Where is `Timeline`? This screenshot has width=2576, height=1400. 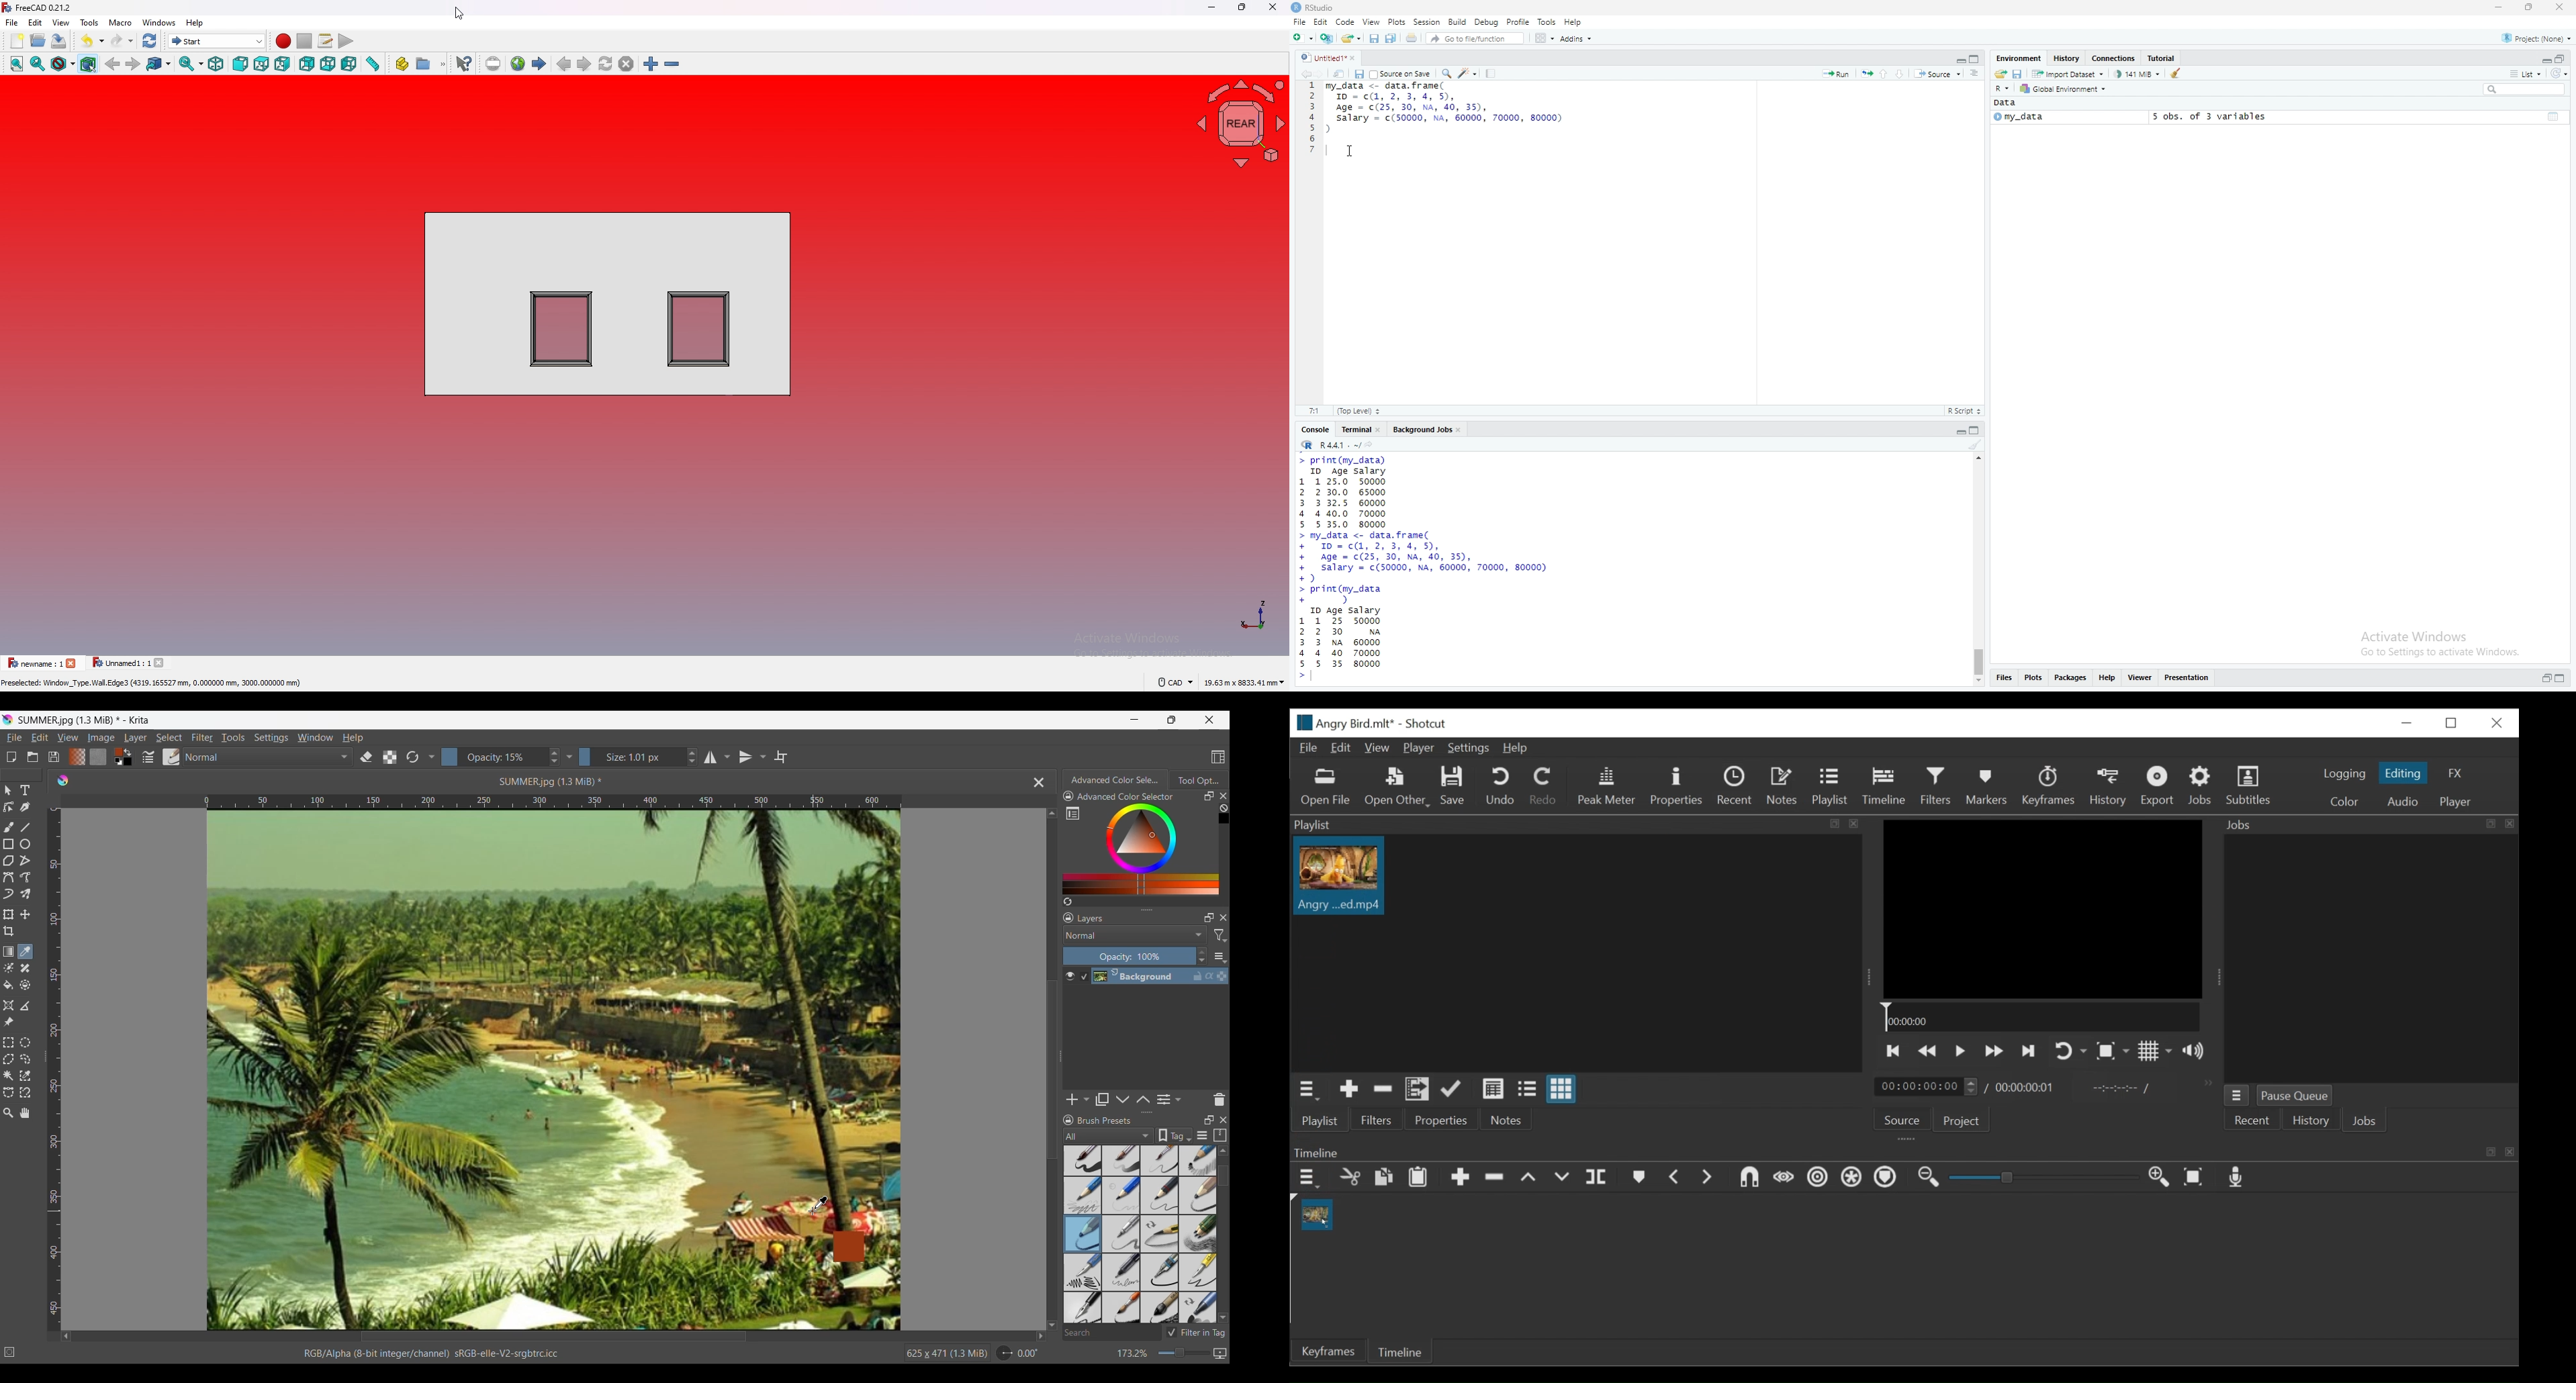
Timeline is located at coordinates (1884, 786).